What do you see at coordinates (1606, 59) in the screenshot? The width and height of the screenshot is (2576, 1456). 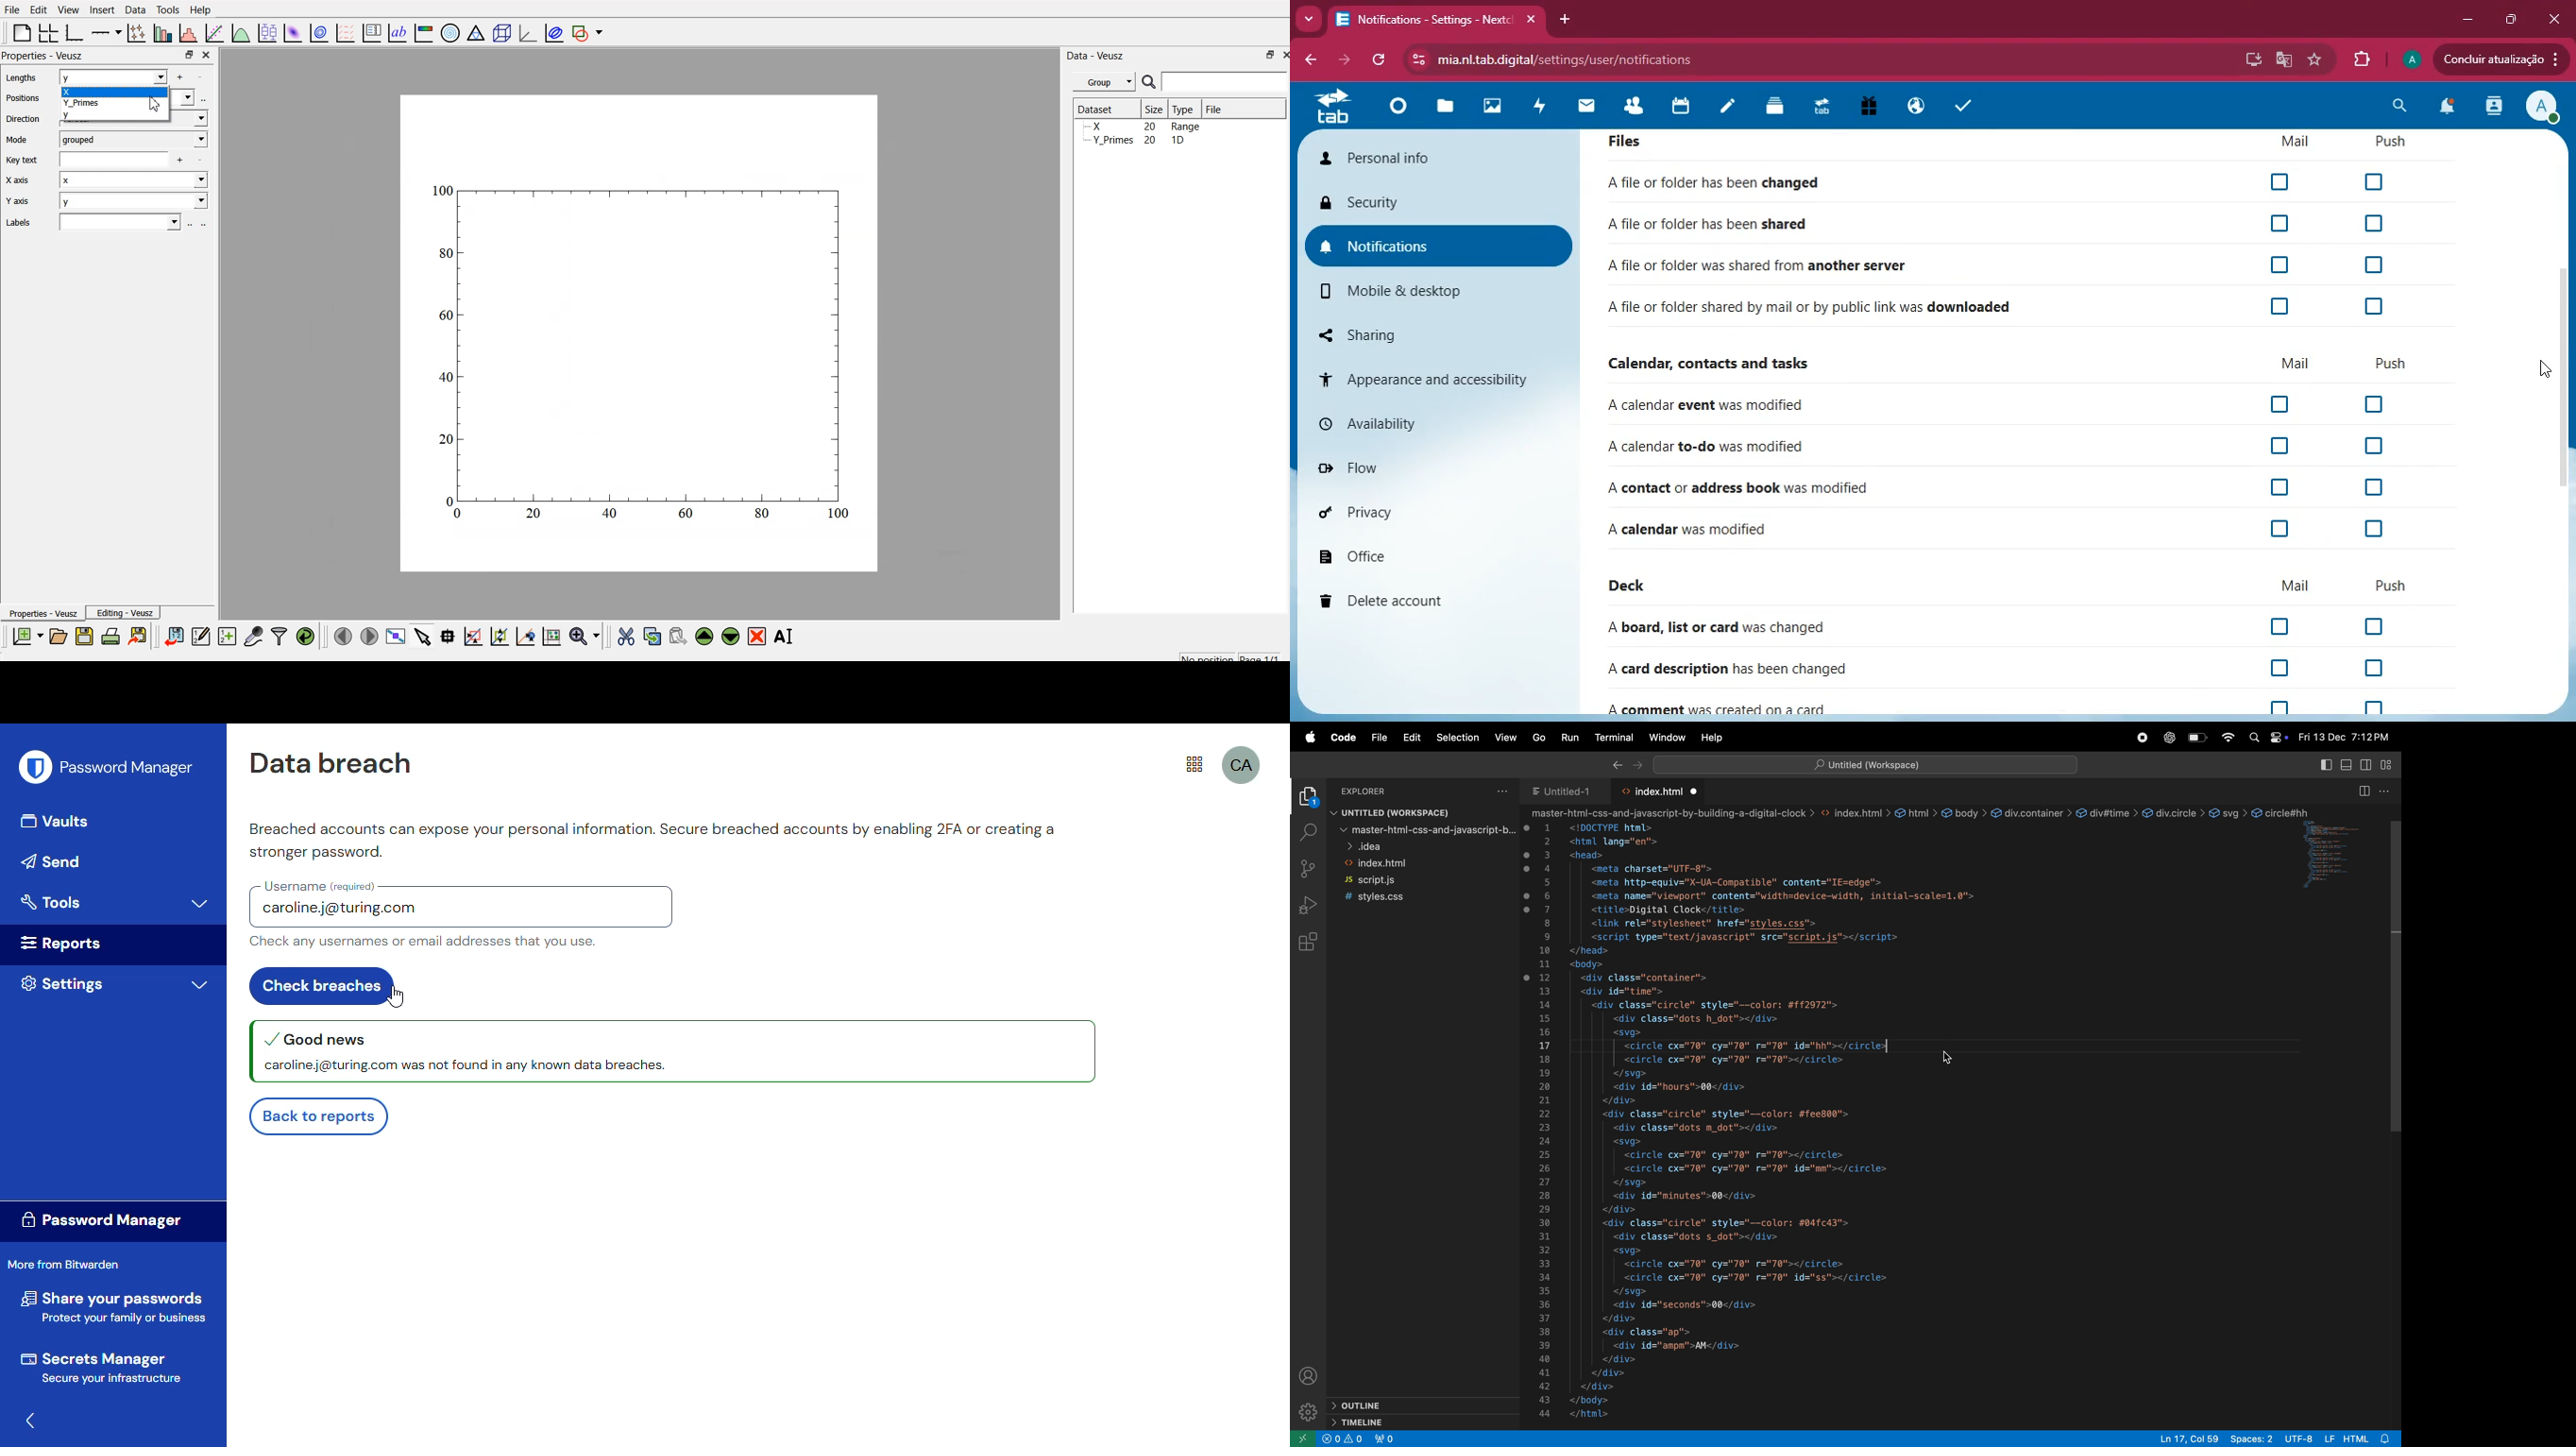 I see `url` at bounding box center [1606, 59].